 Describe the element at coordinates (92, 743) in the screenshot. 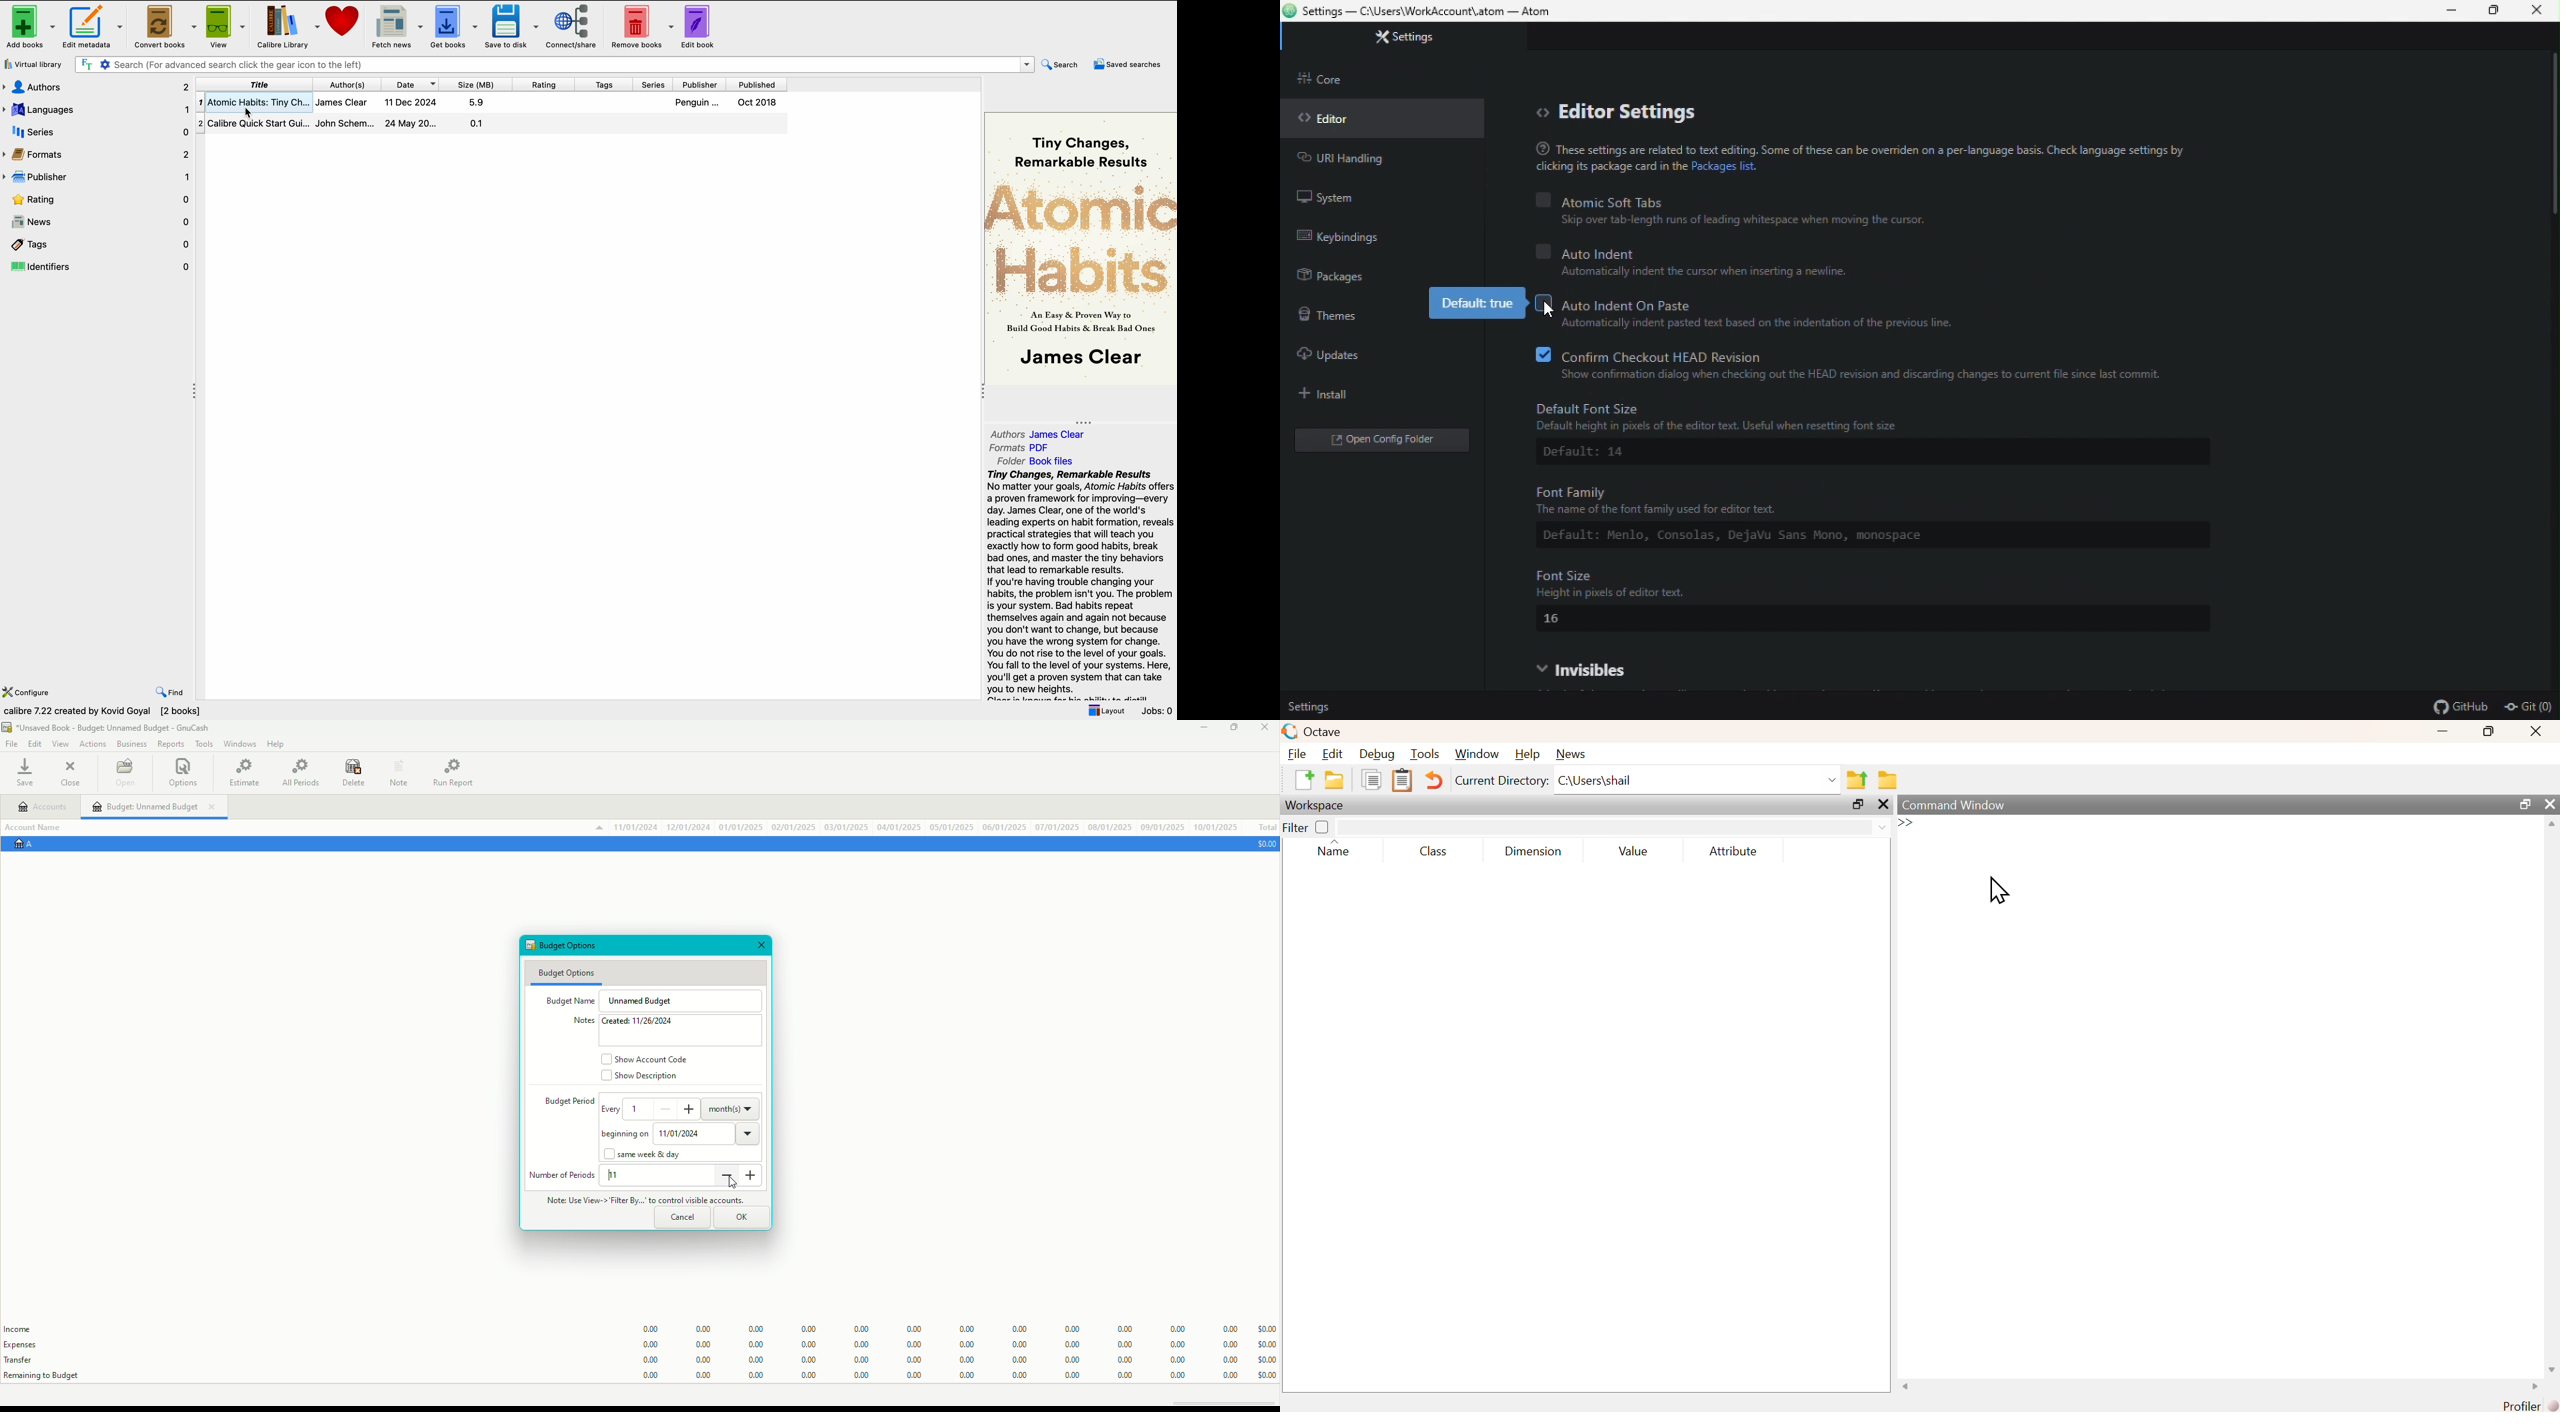

I see `Actions` at that location.